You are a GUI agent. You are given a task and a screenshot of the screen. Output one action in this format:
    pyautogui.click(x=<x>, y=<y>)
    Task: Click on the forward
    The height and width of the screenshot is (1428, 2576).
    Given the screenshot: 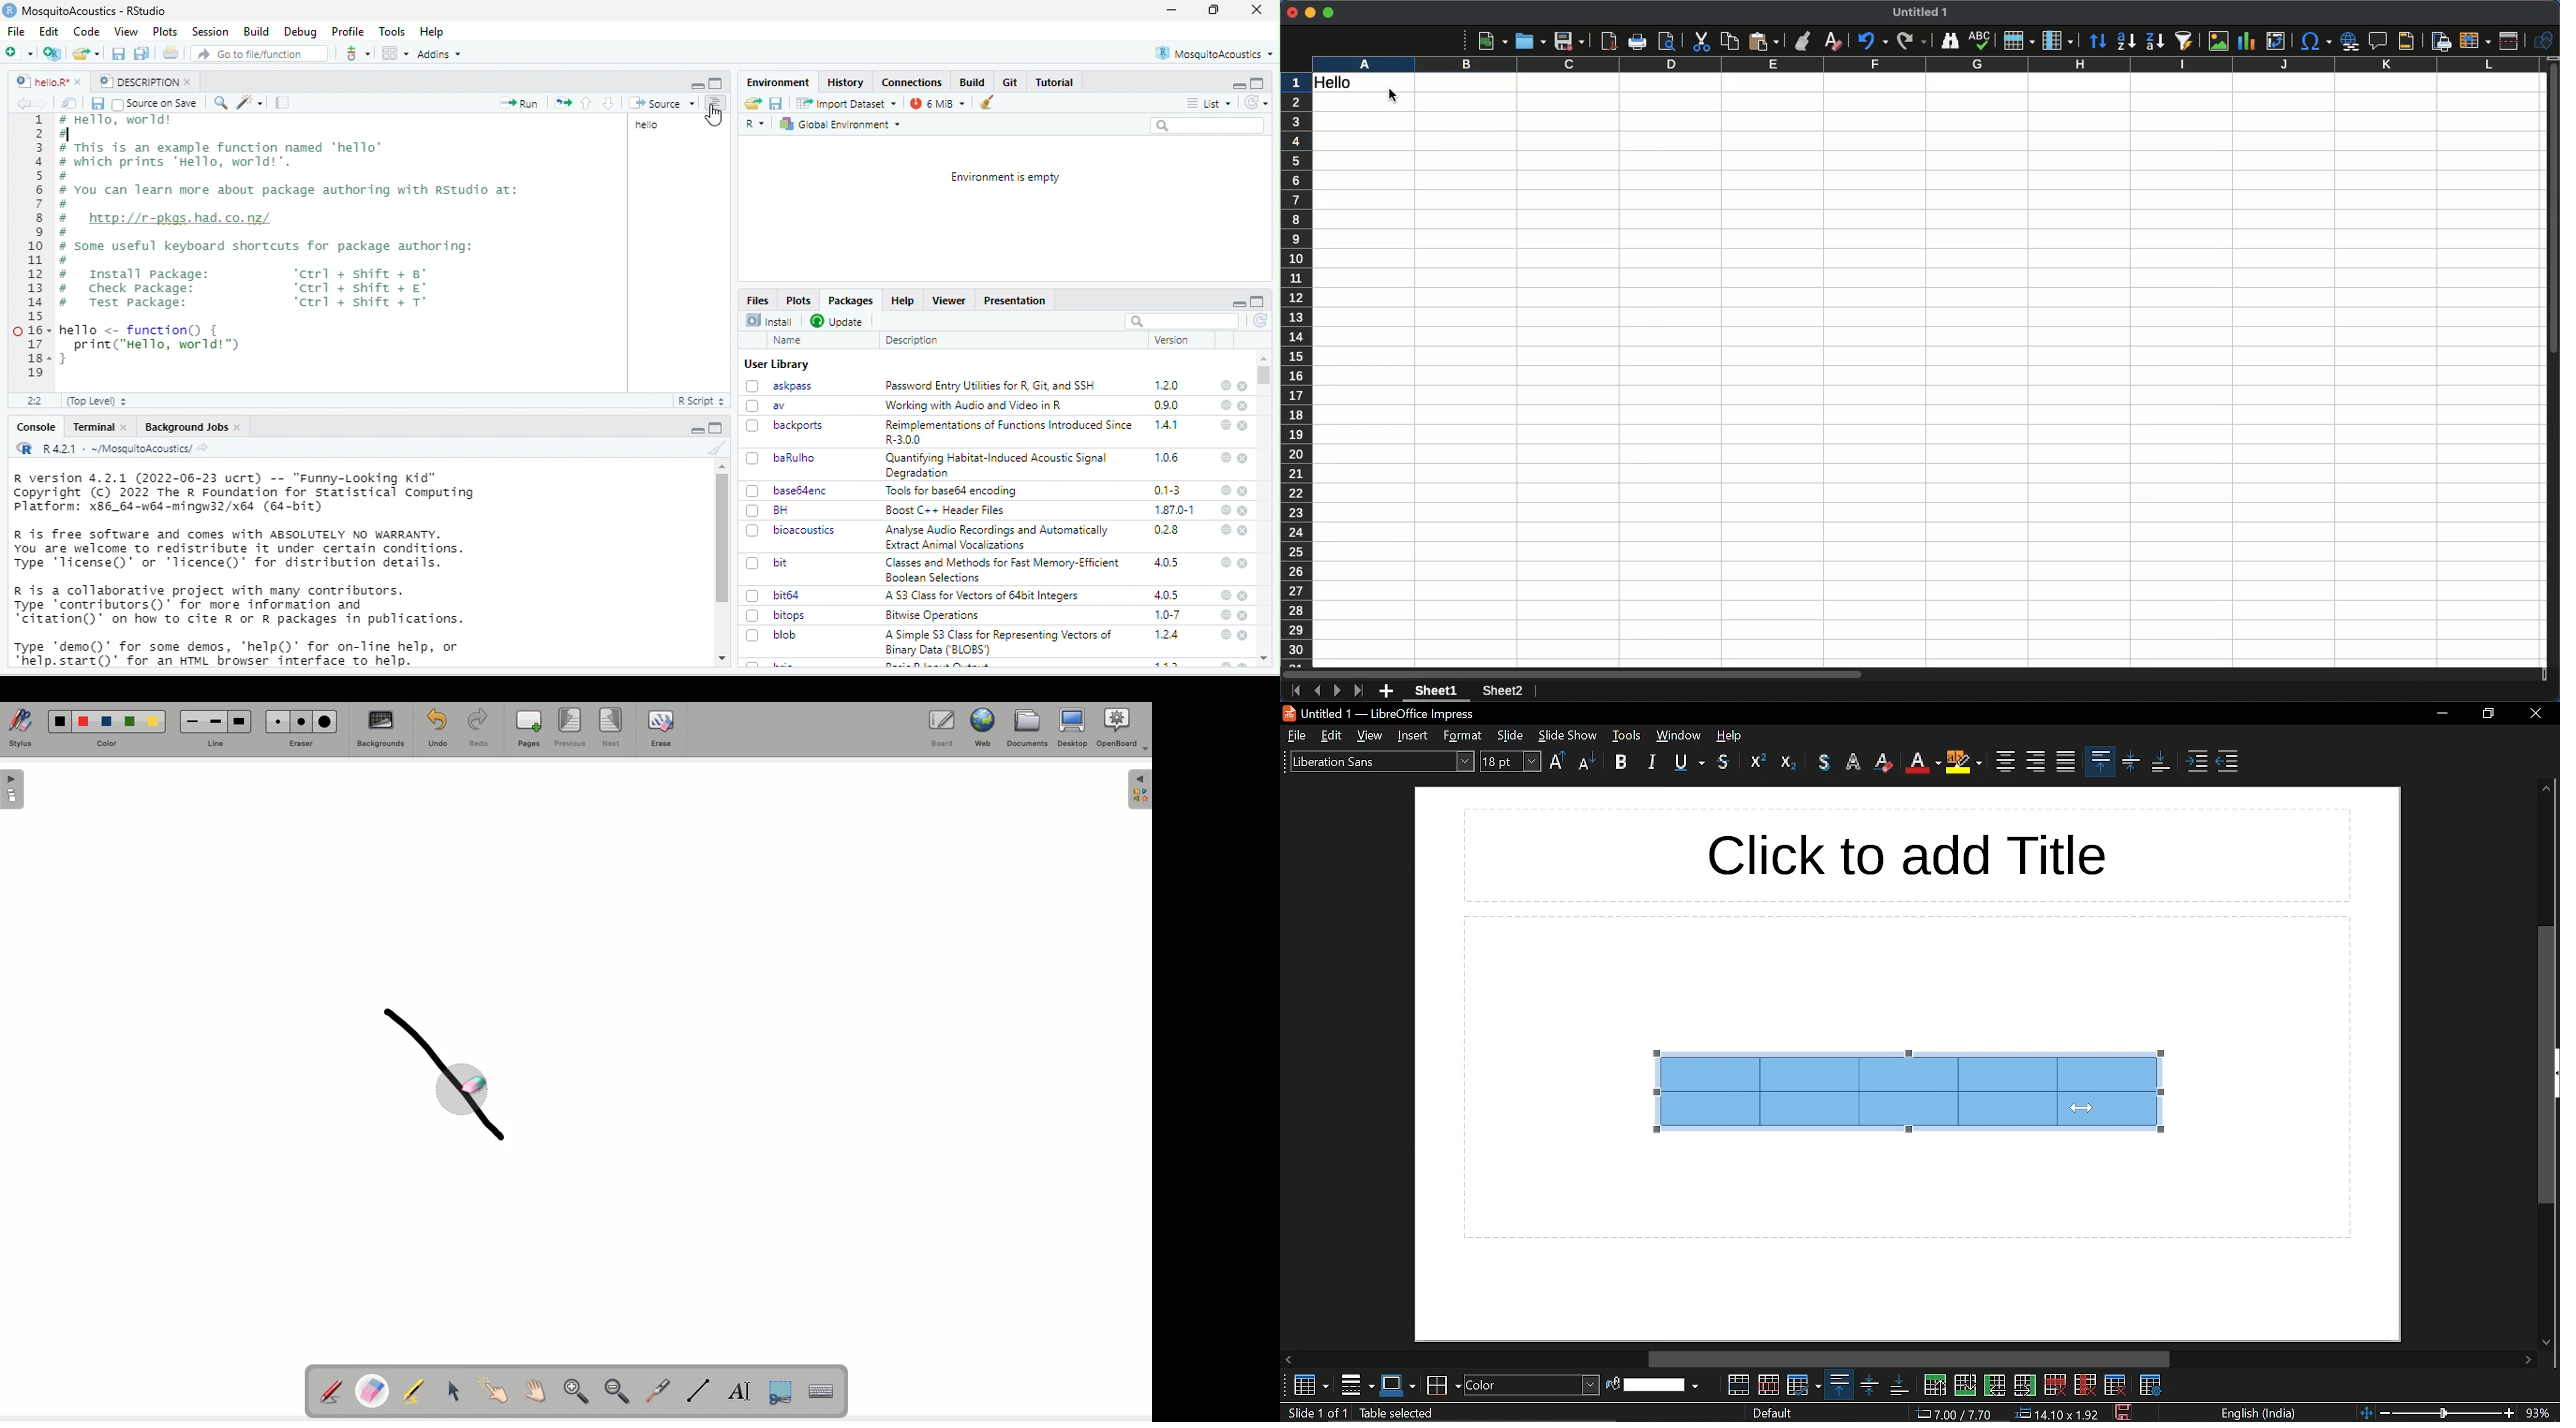 What is the action you would take?
    pyautogui.click(x=44, y=103)
    